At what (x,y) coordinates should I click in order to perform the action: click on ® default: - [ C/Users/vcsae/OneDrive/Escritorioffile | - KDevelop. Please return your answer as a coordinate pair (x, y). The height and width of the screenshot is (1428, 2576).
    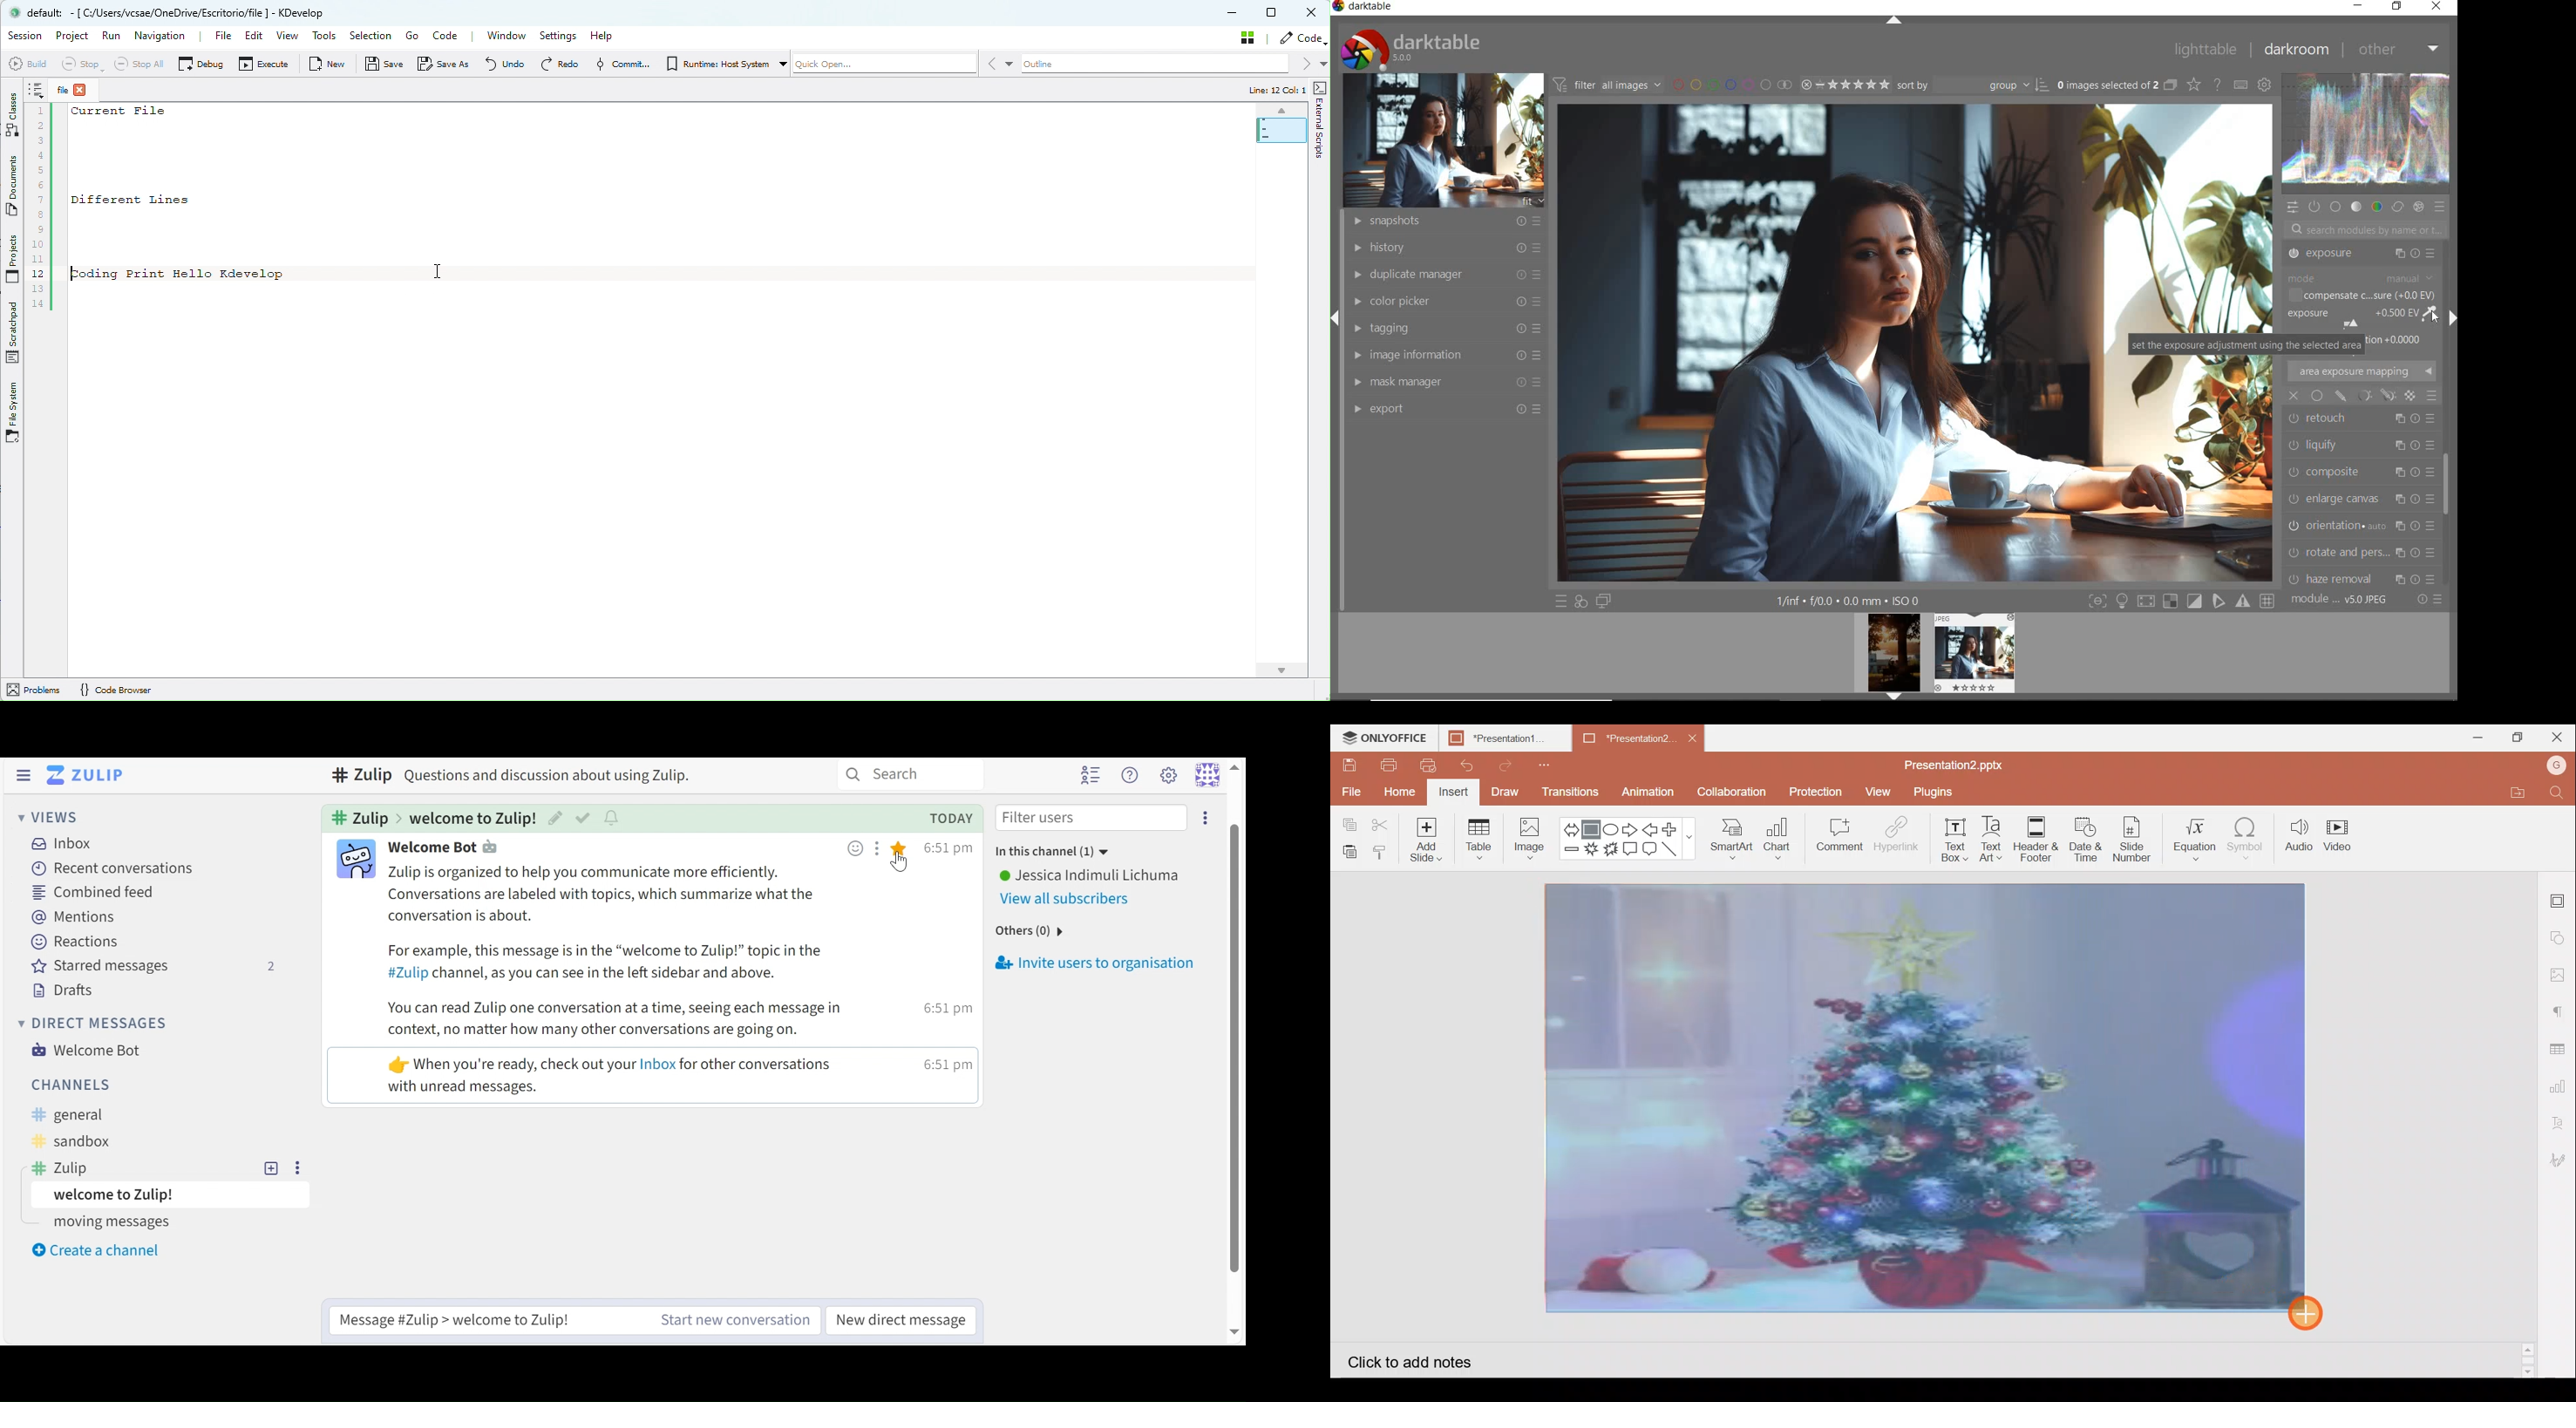
    Looking at the image, I should click on (178, 14).